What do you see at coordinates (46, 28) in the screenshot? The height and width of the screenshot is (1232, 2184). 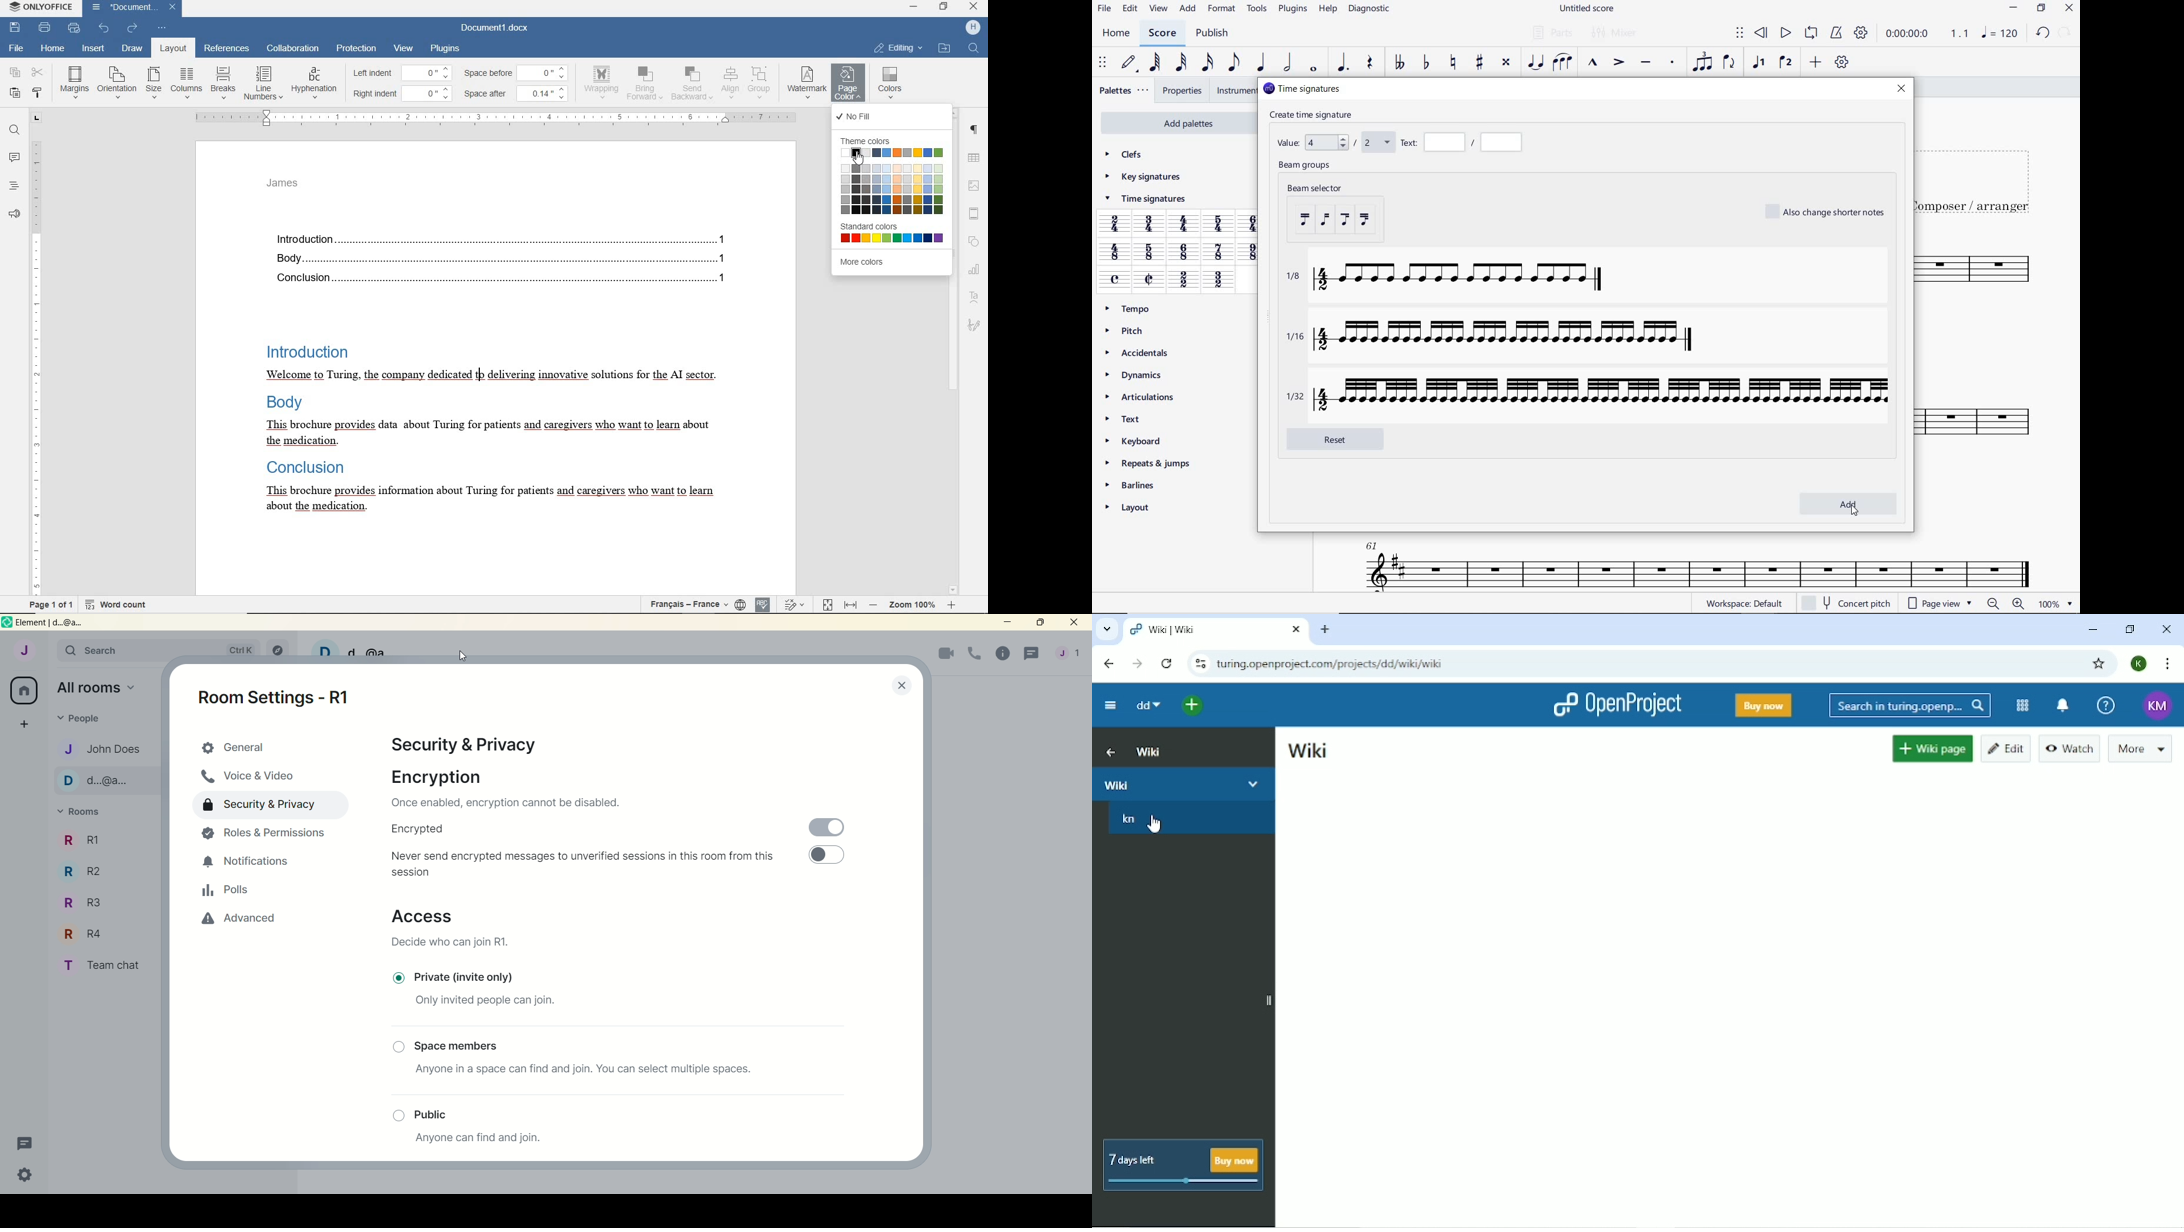 I see `print` at bounding box center [46, 28].